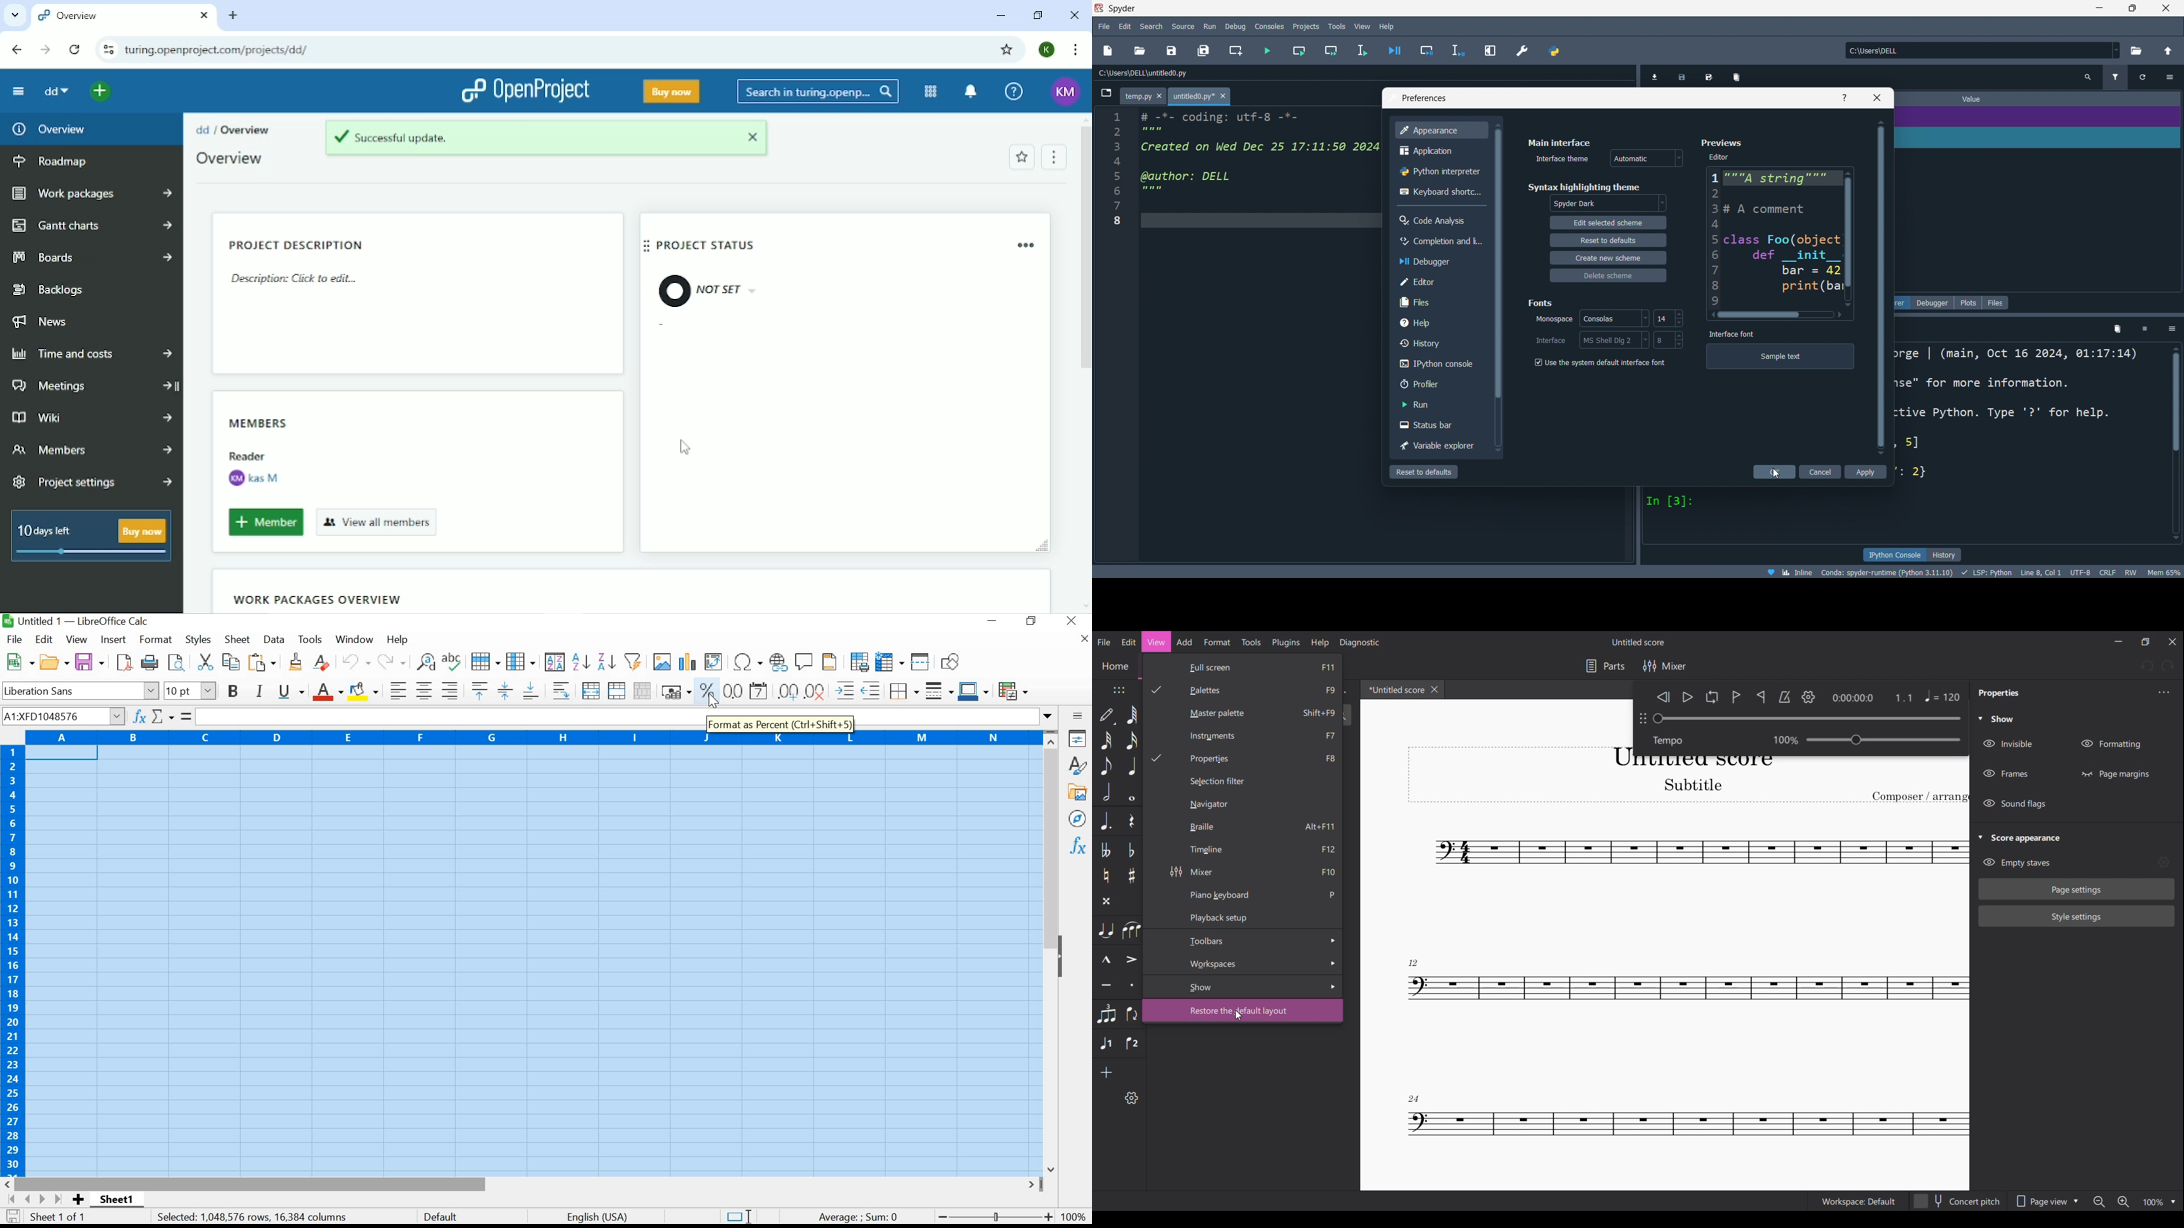 Image resolution: width=2184 pixels, height=1232 pixels. Describe the element at coordinates (264, 421) in the screenshot. I see `Members` at that location.